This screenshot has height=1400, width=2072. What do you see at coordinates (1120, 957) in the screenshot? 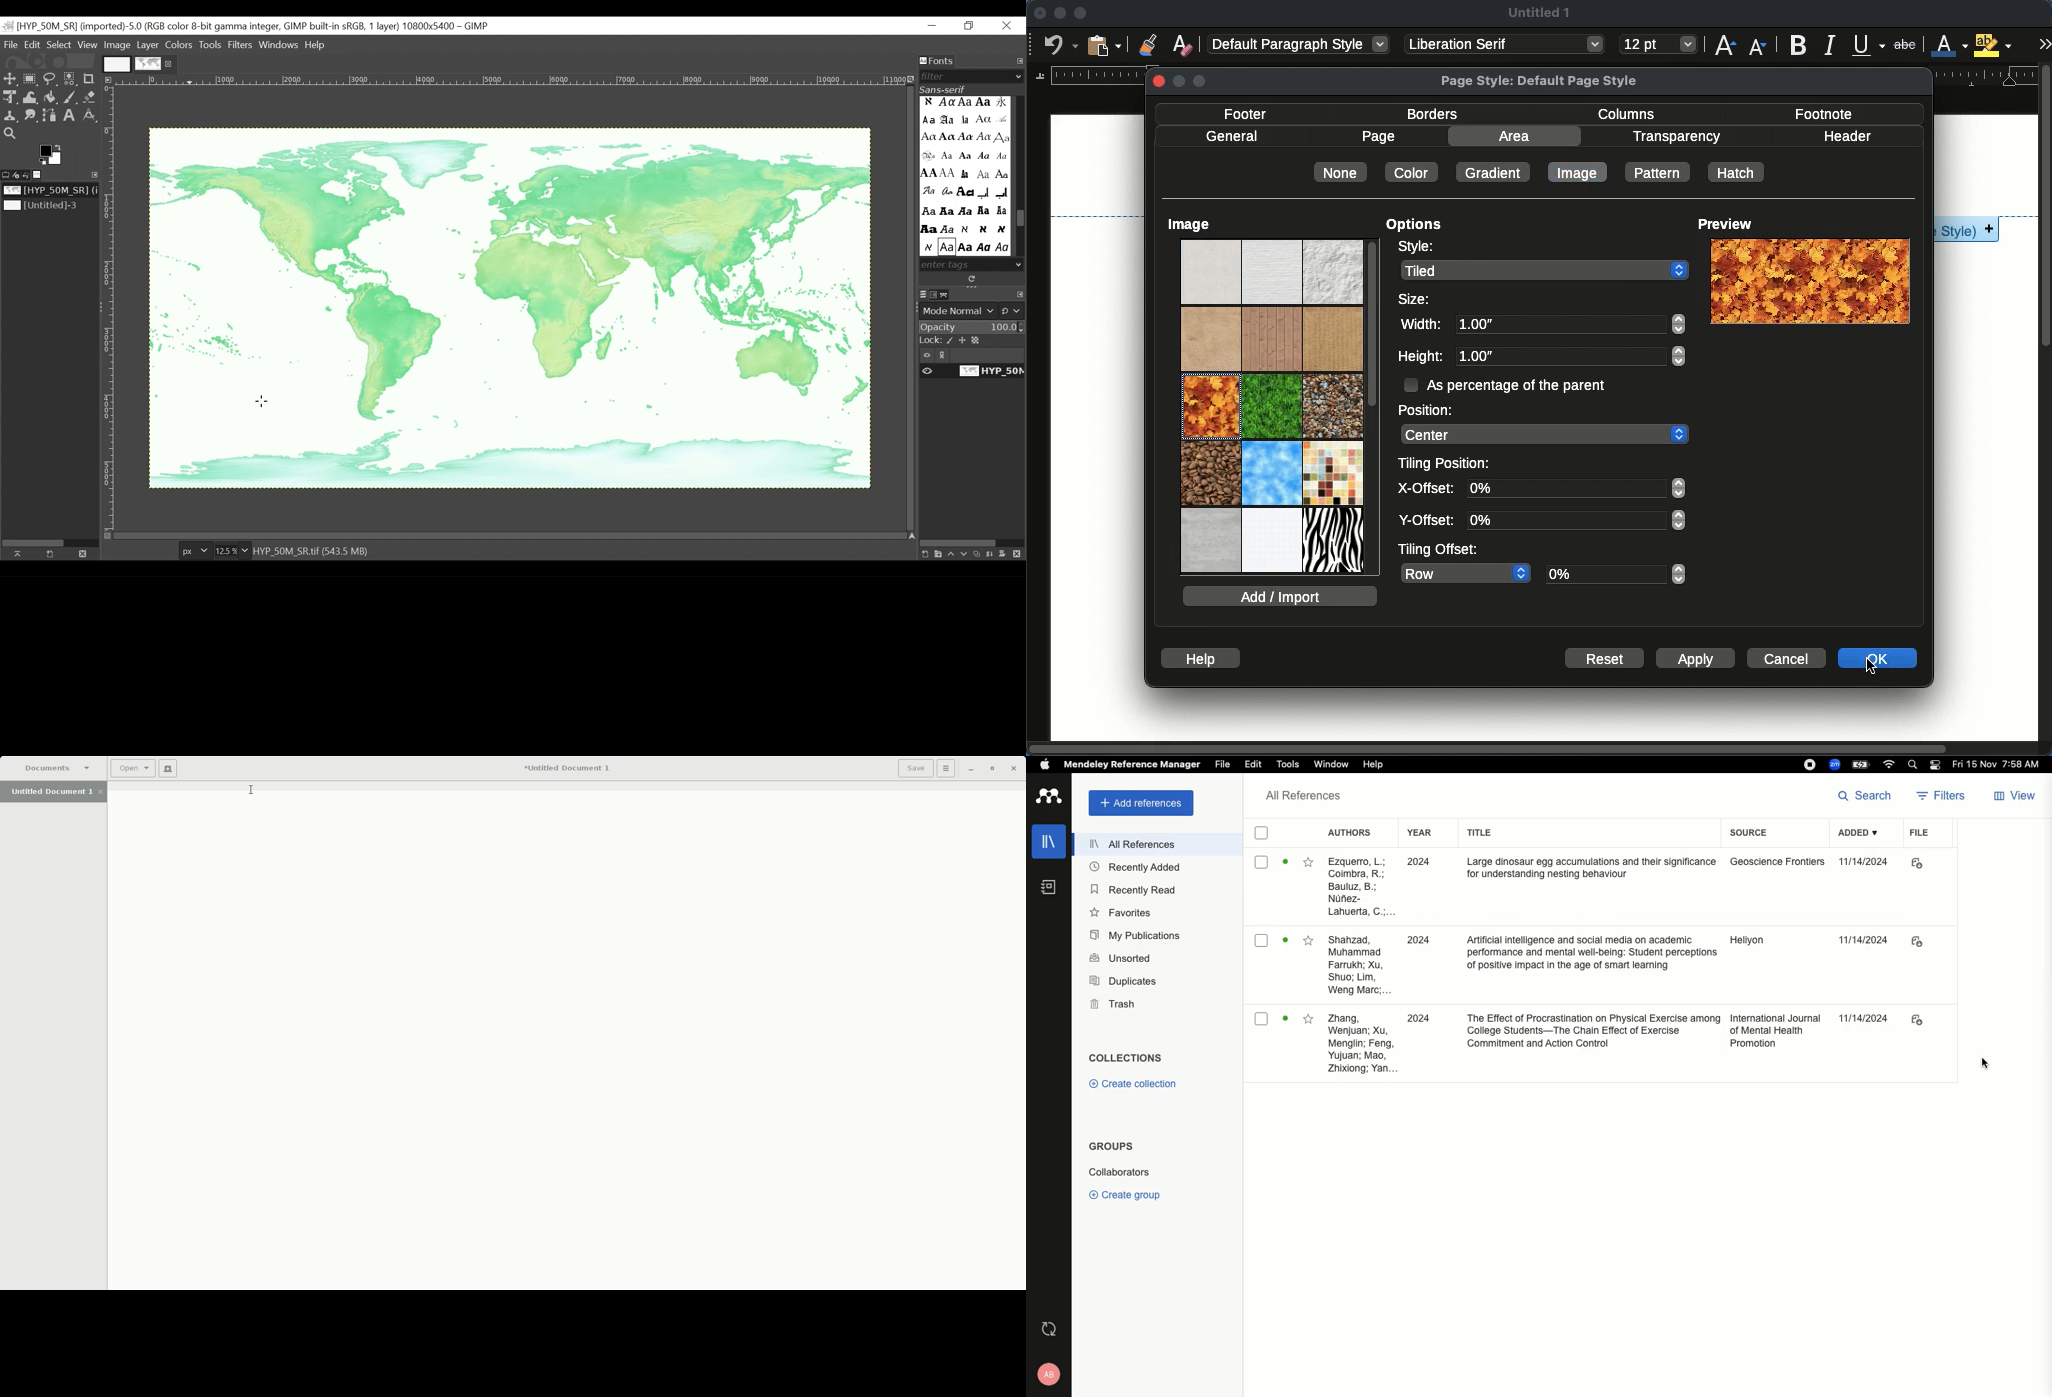
I see `Unsorted` at bounding box center [1120, 957].